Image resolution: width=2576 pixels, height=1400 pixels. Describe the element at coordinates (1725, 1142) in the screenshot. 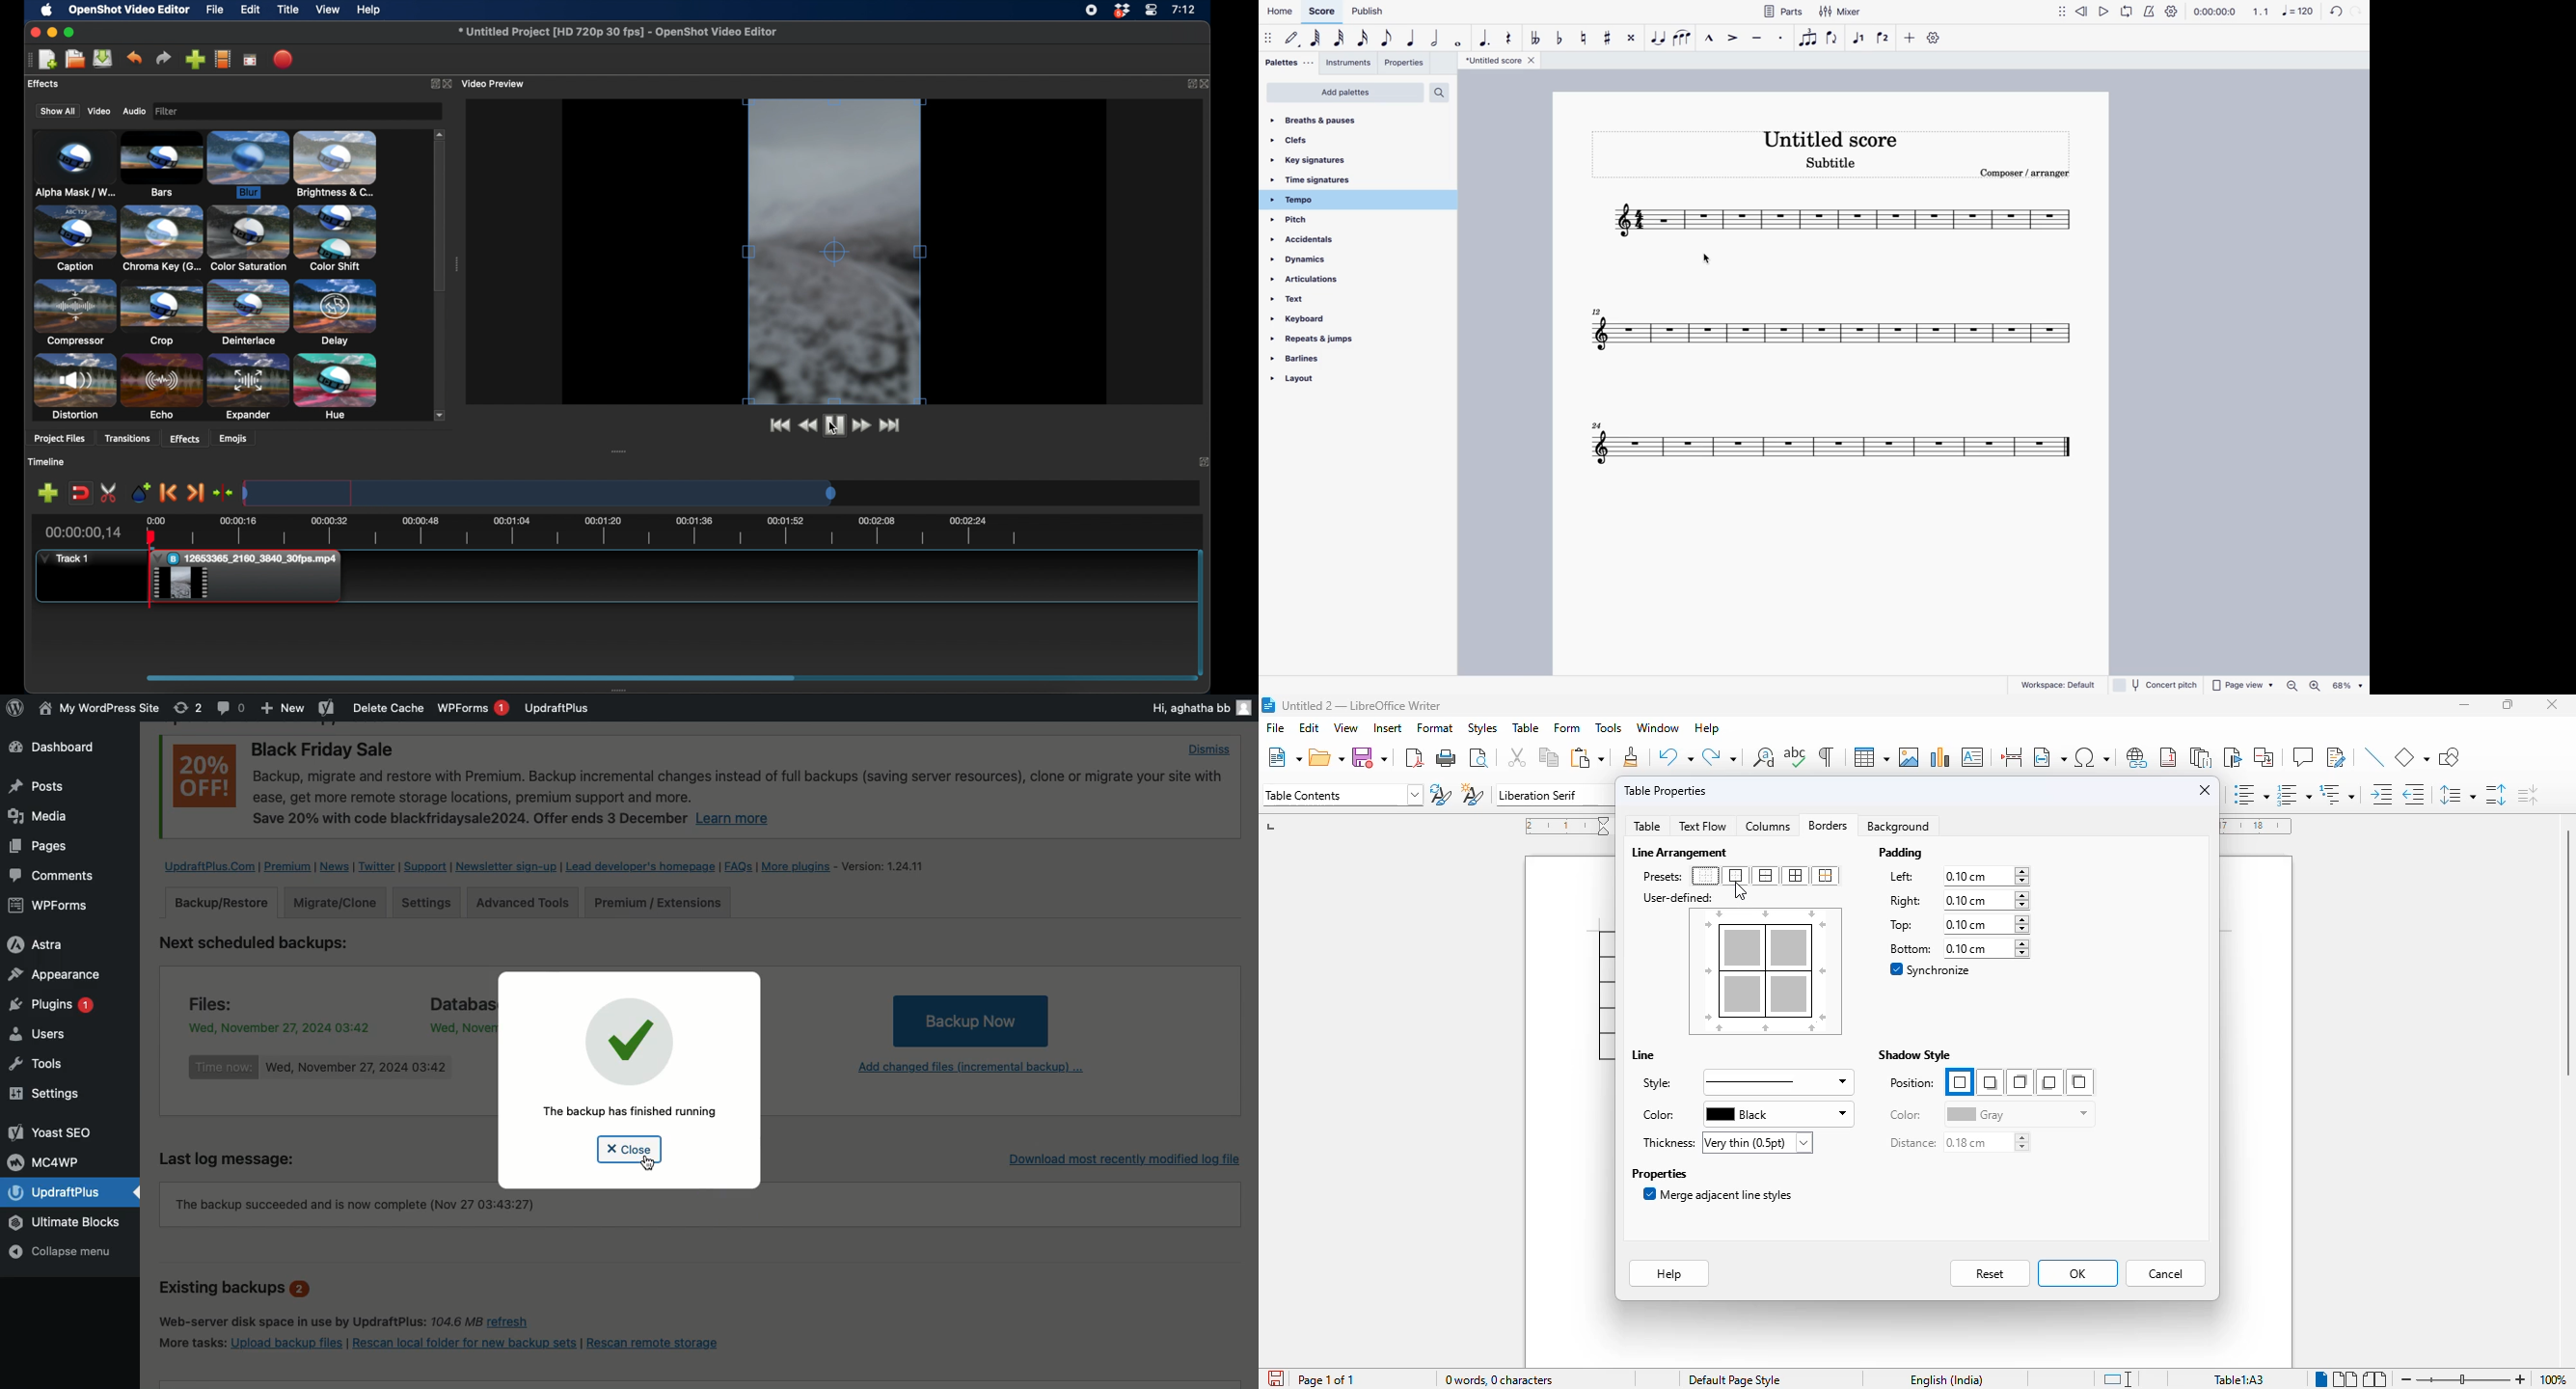

I see `thickness: very thin (0.5pt)` at that location.